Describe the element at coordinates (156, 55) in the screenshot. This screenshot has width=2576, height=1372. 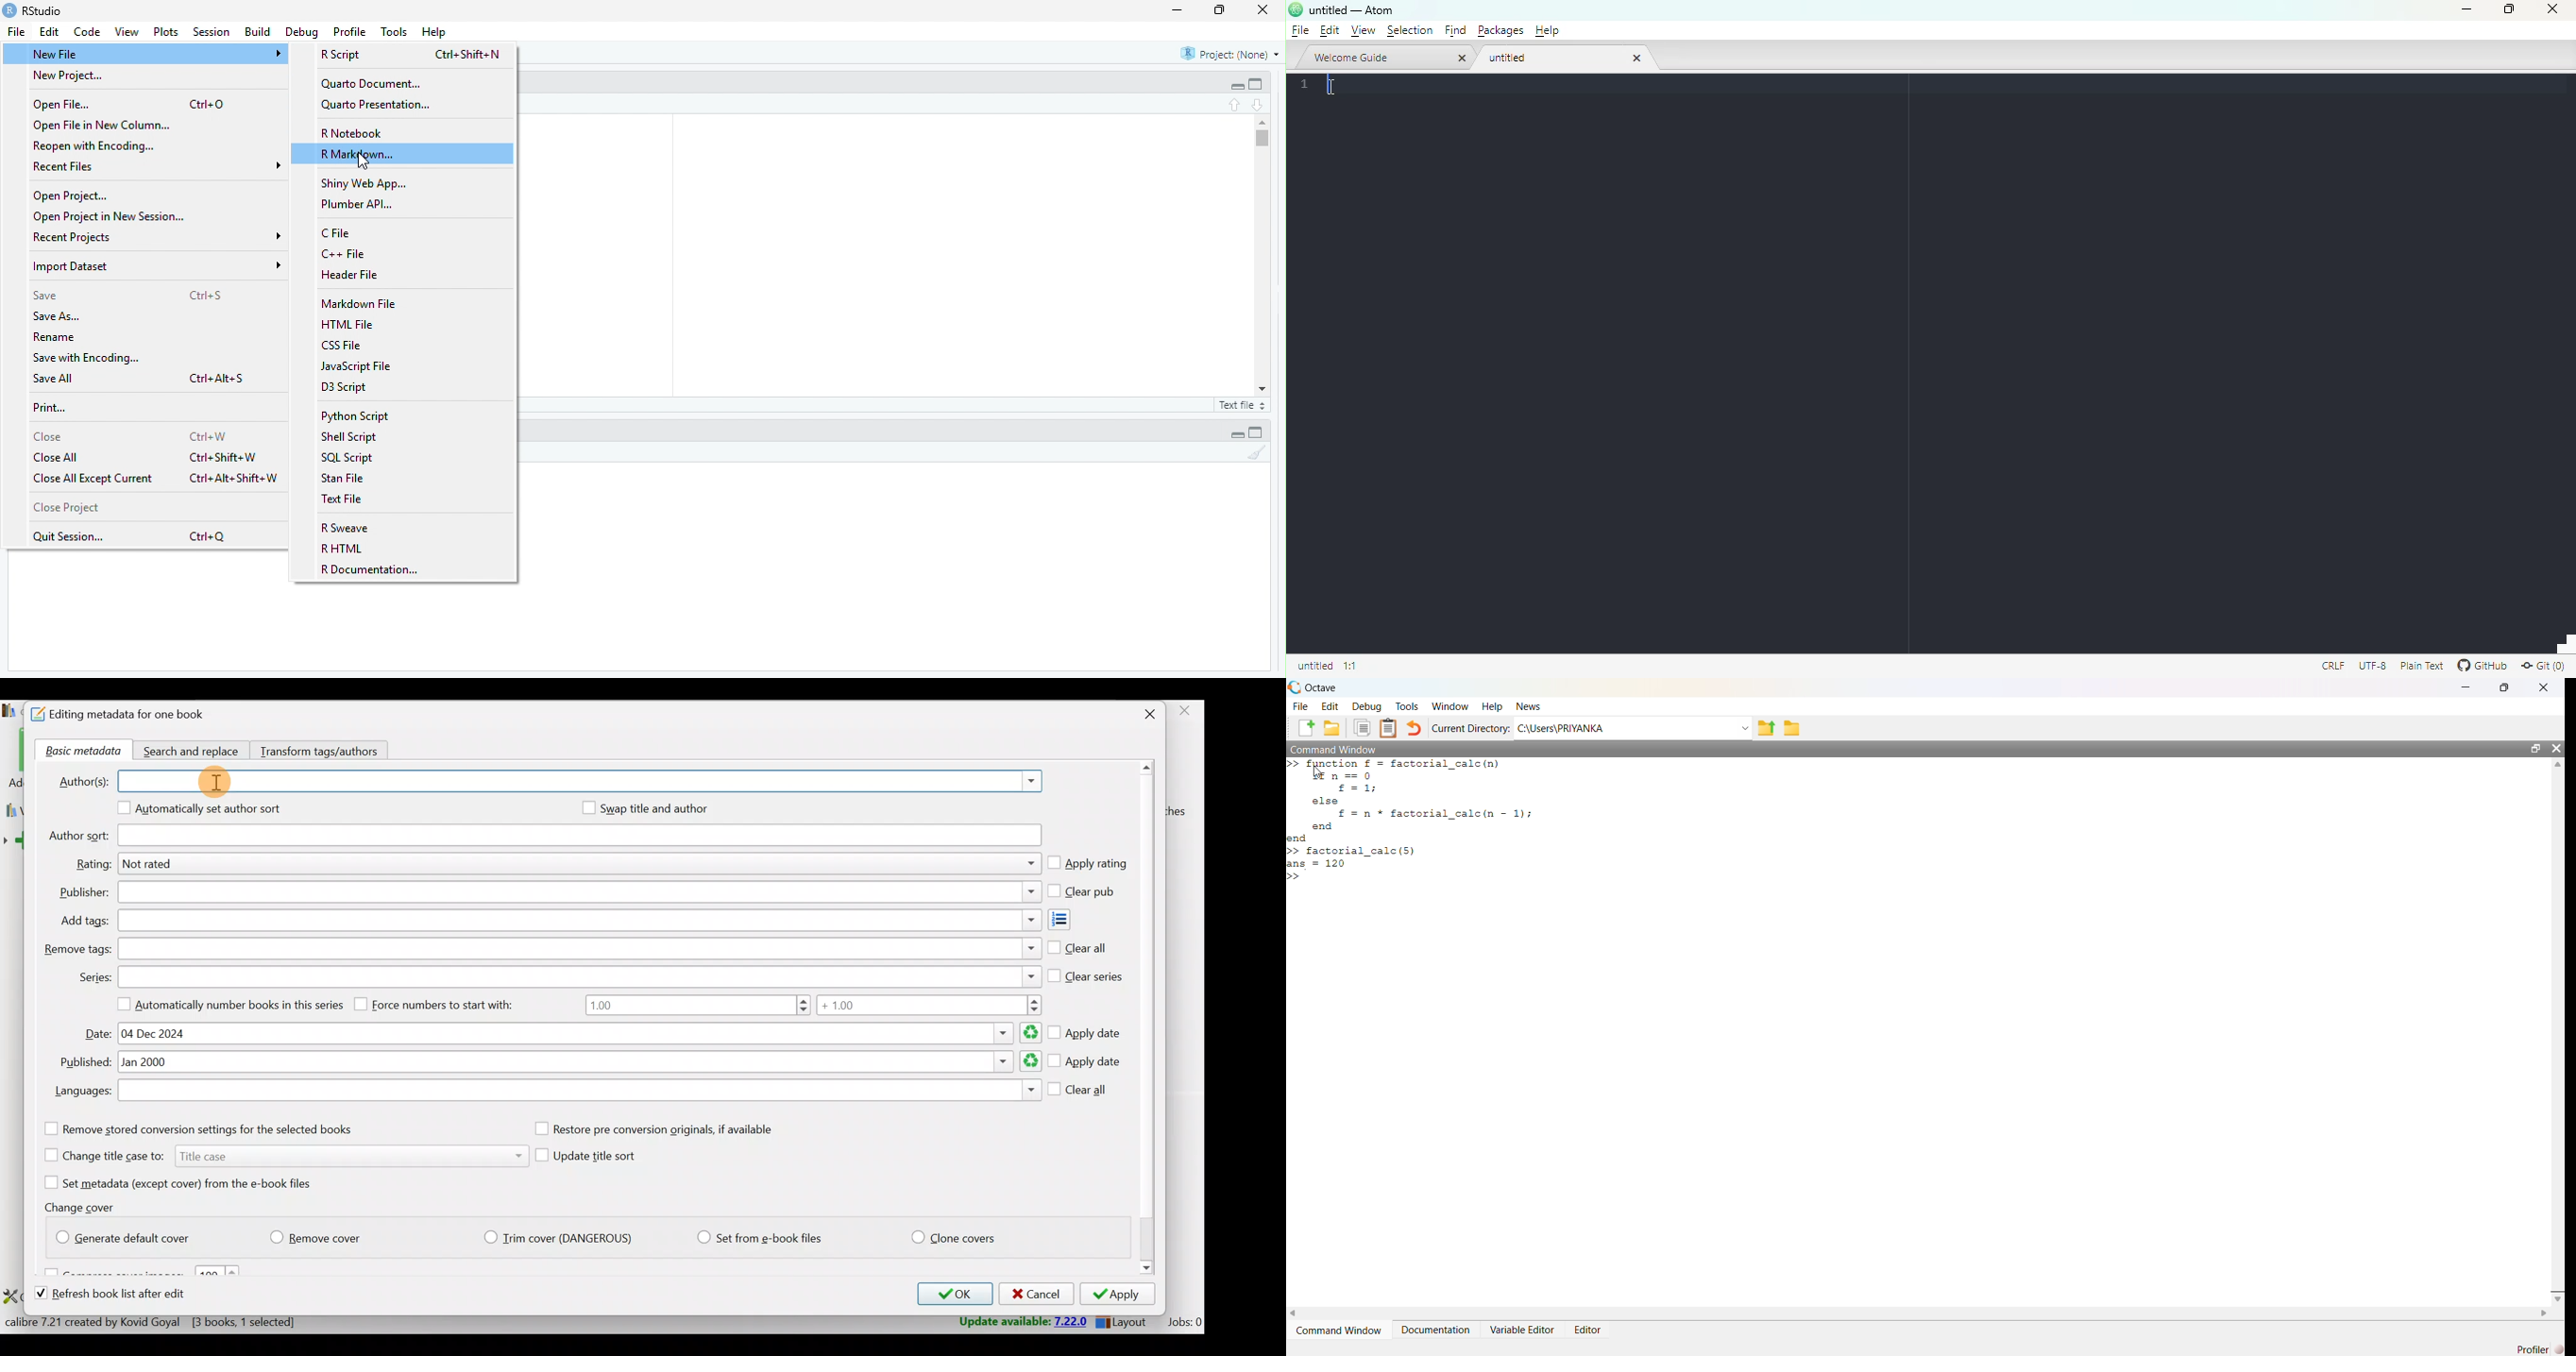
I see `Nery File` at that location.